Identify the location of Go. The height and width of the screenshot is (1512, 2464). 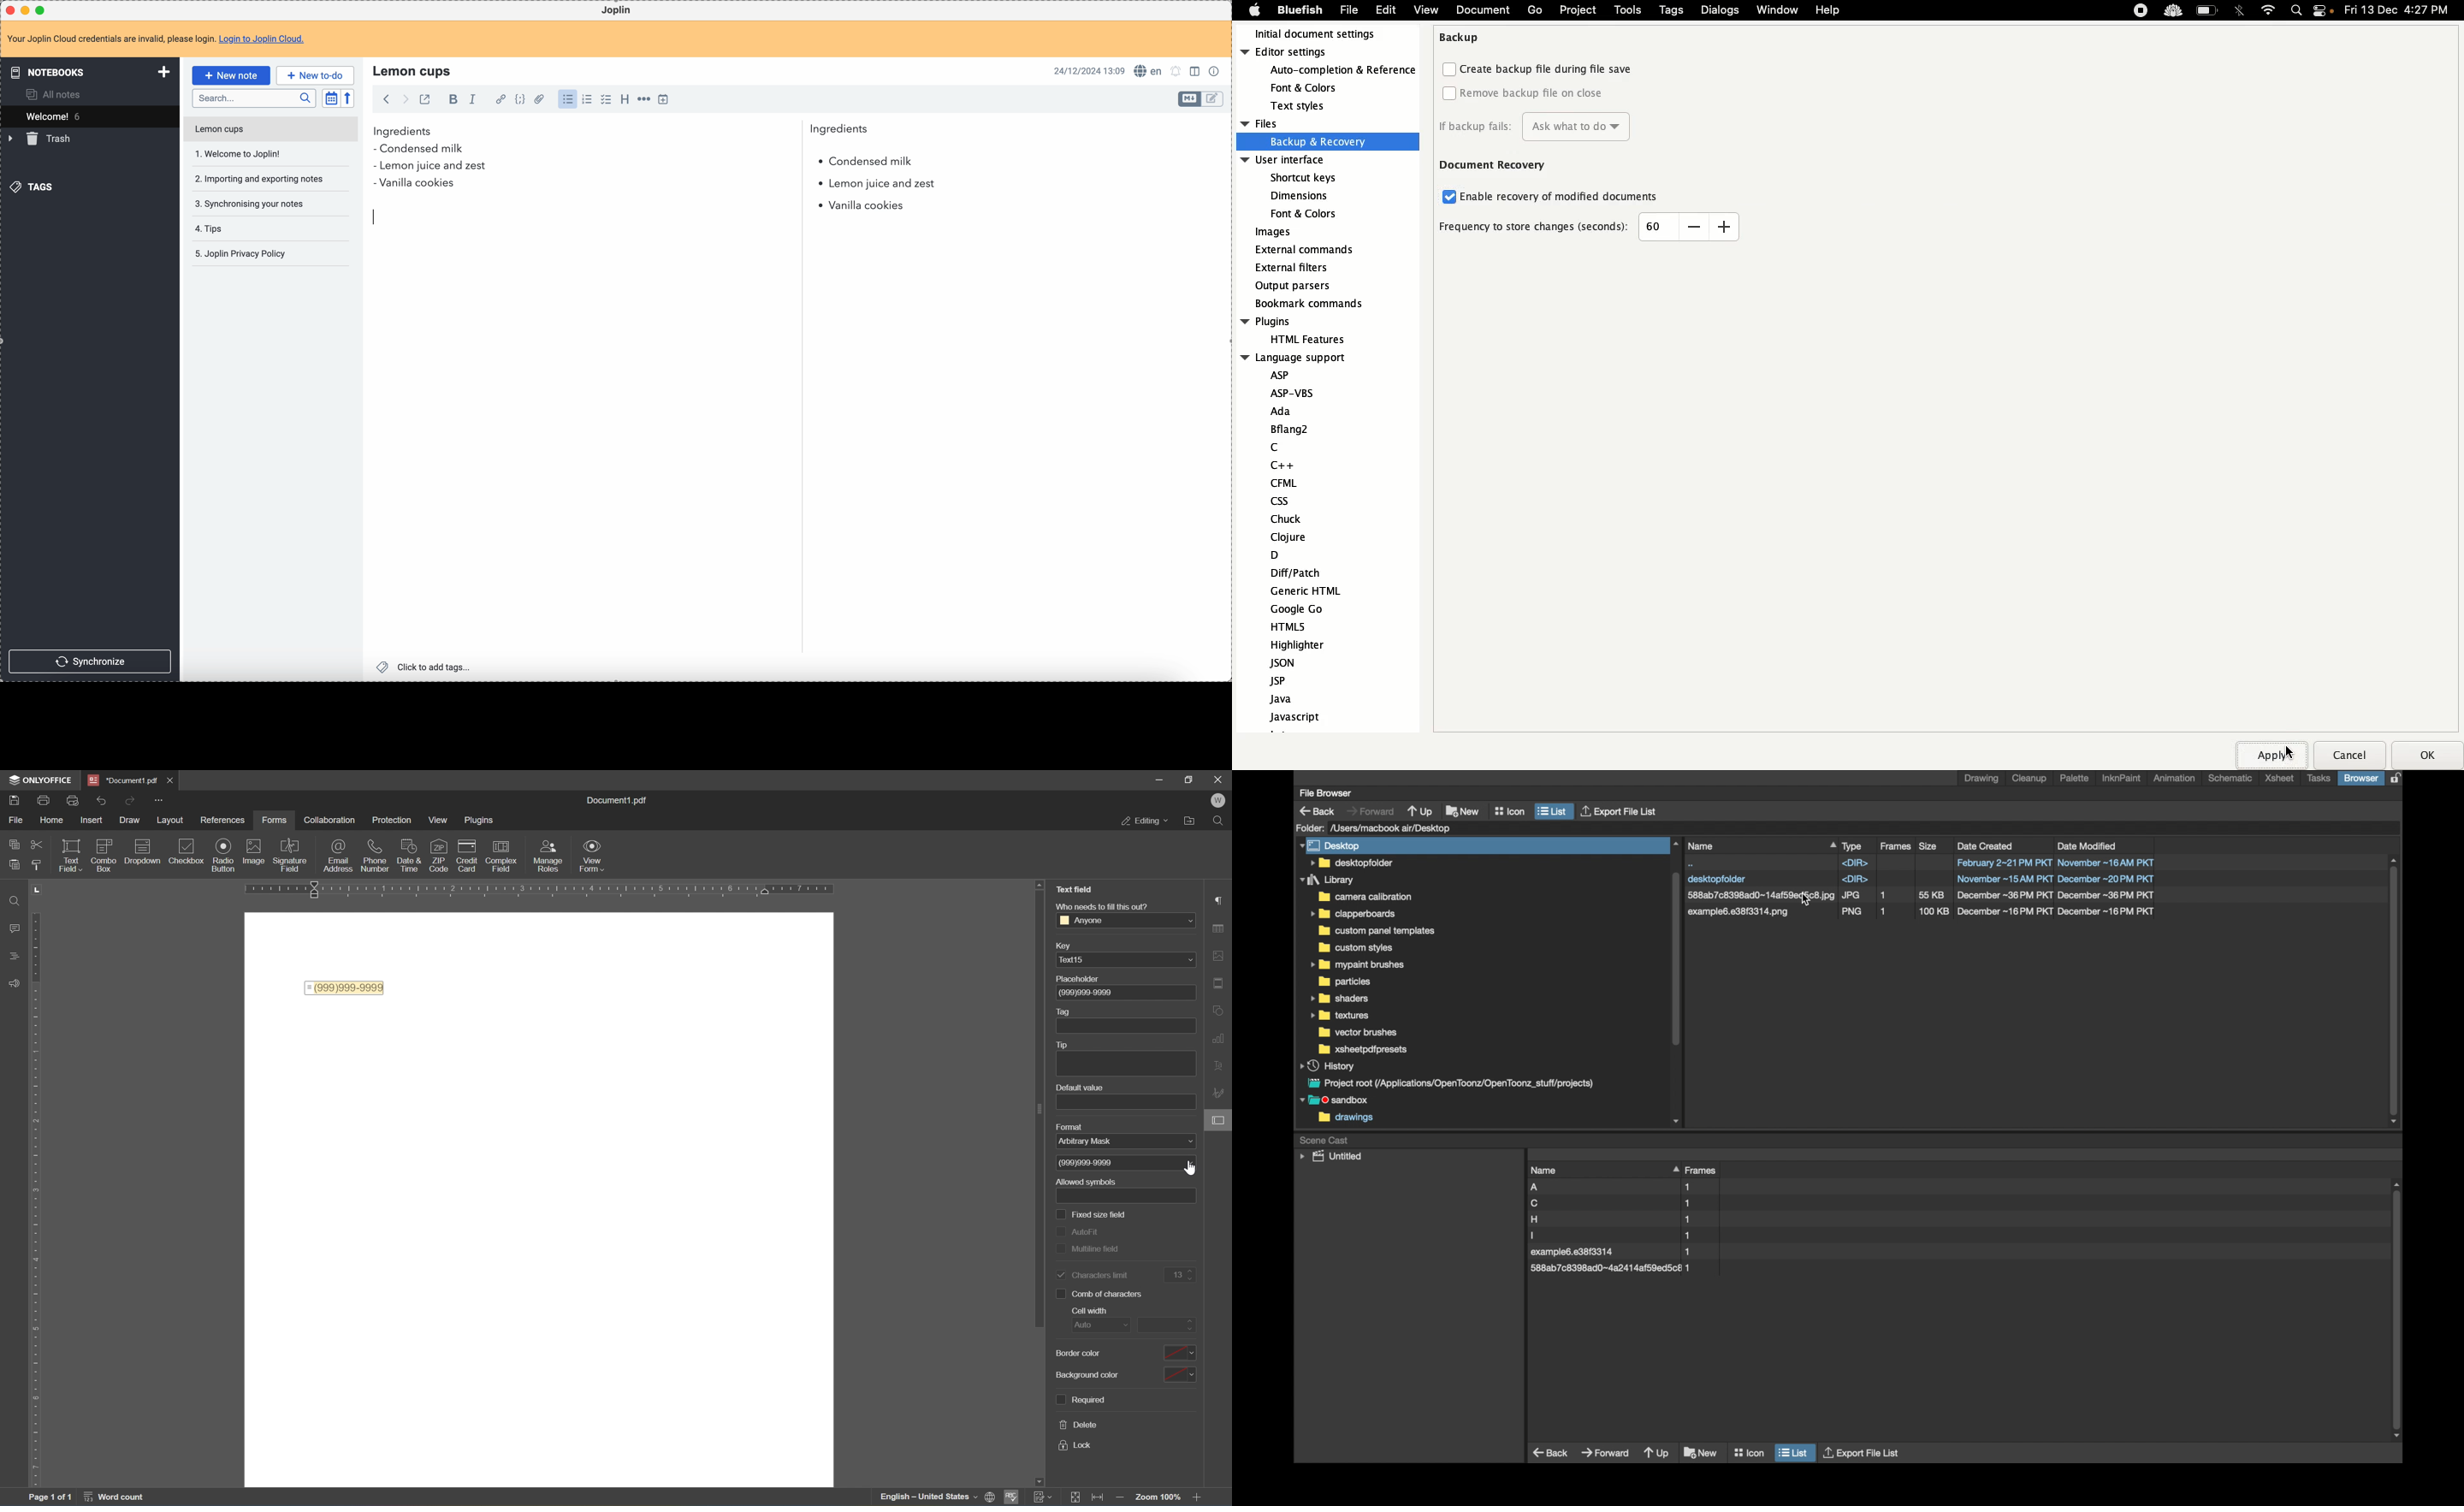
(1536, 10).